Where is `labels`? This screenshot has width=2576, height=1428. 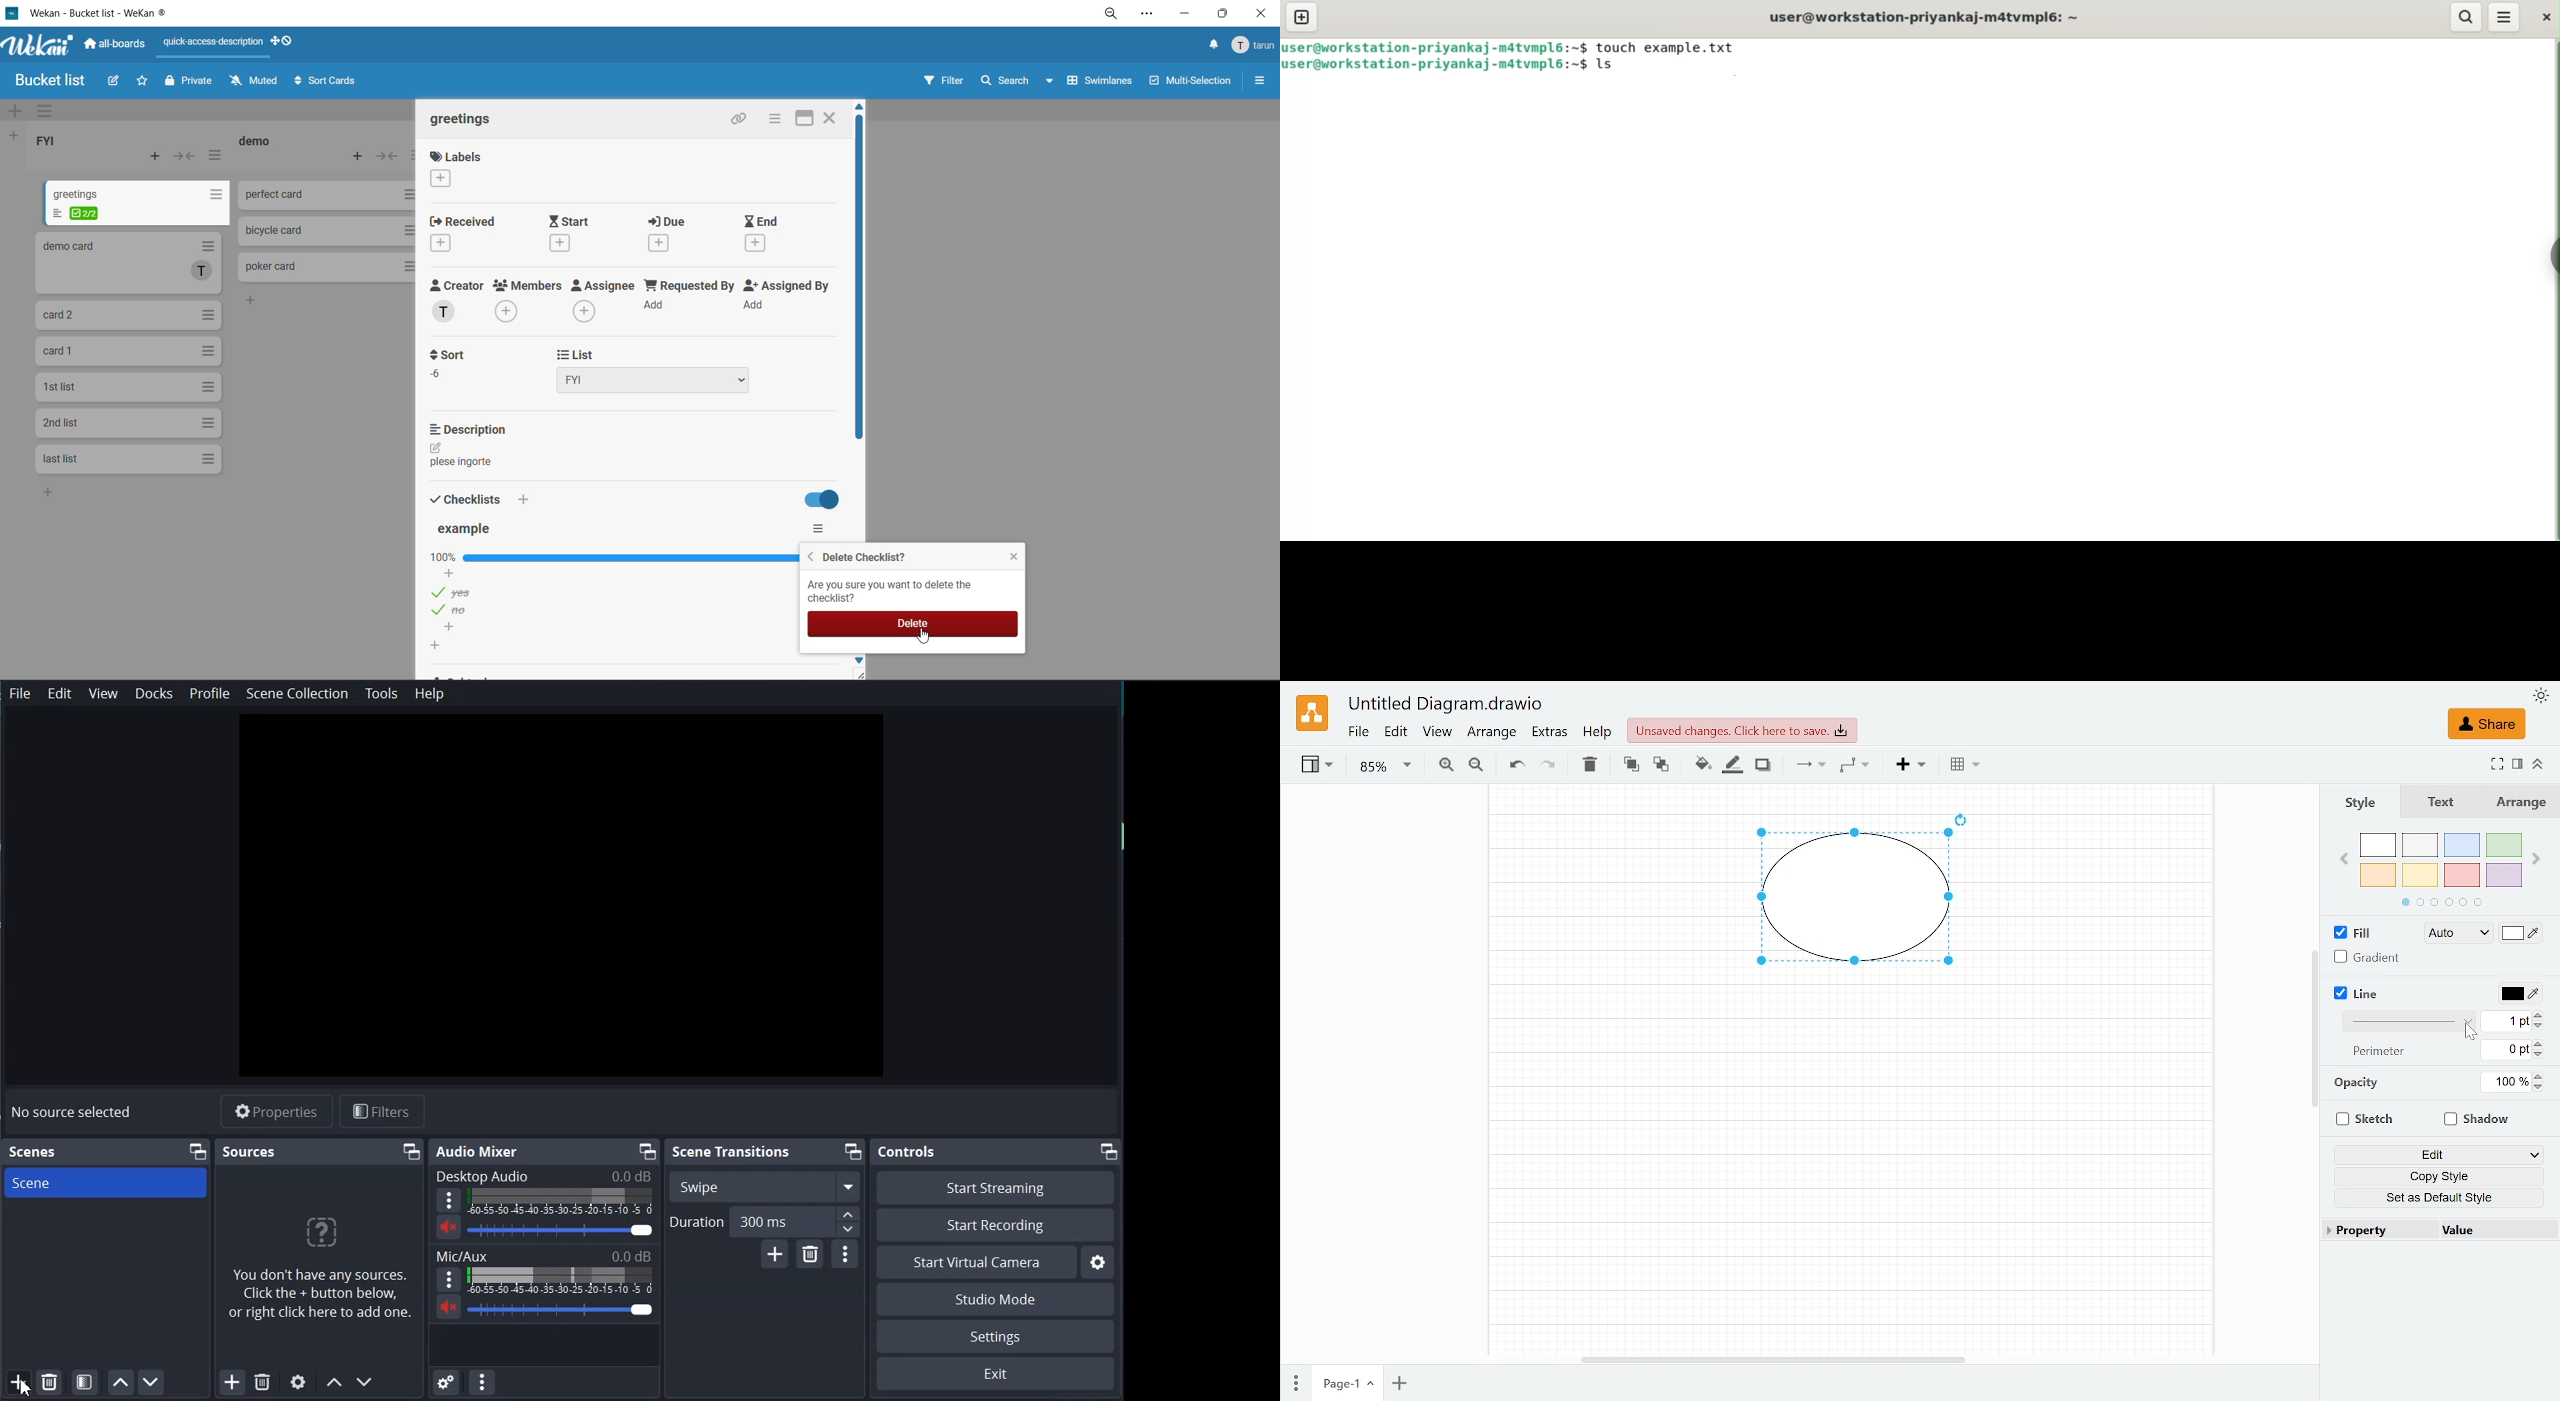
labels is located at coordinates (447, 169).